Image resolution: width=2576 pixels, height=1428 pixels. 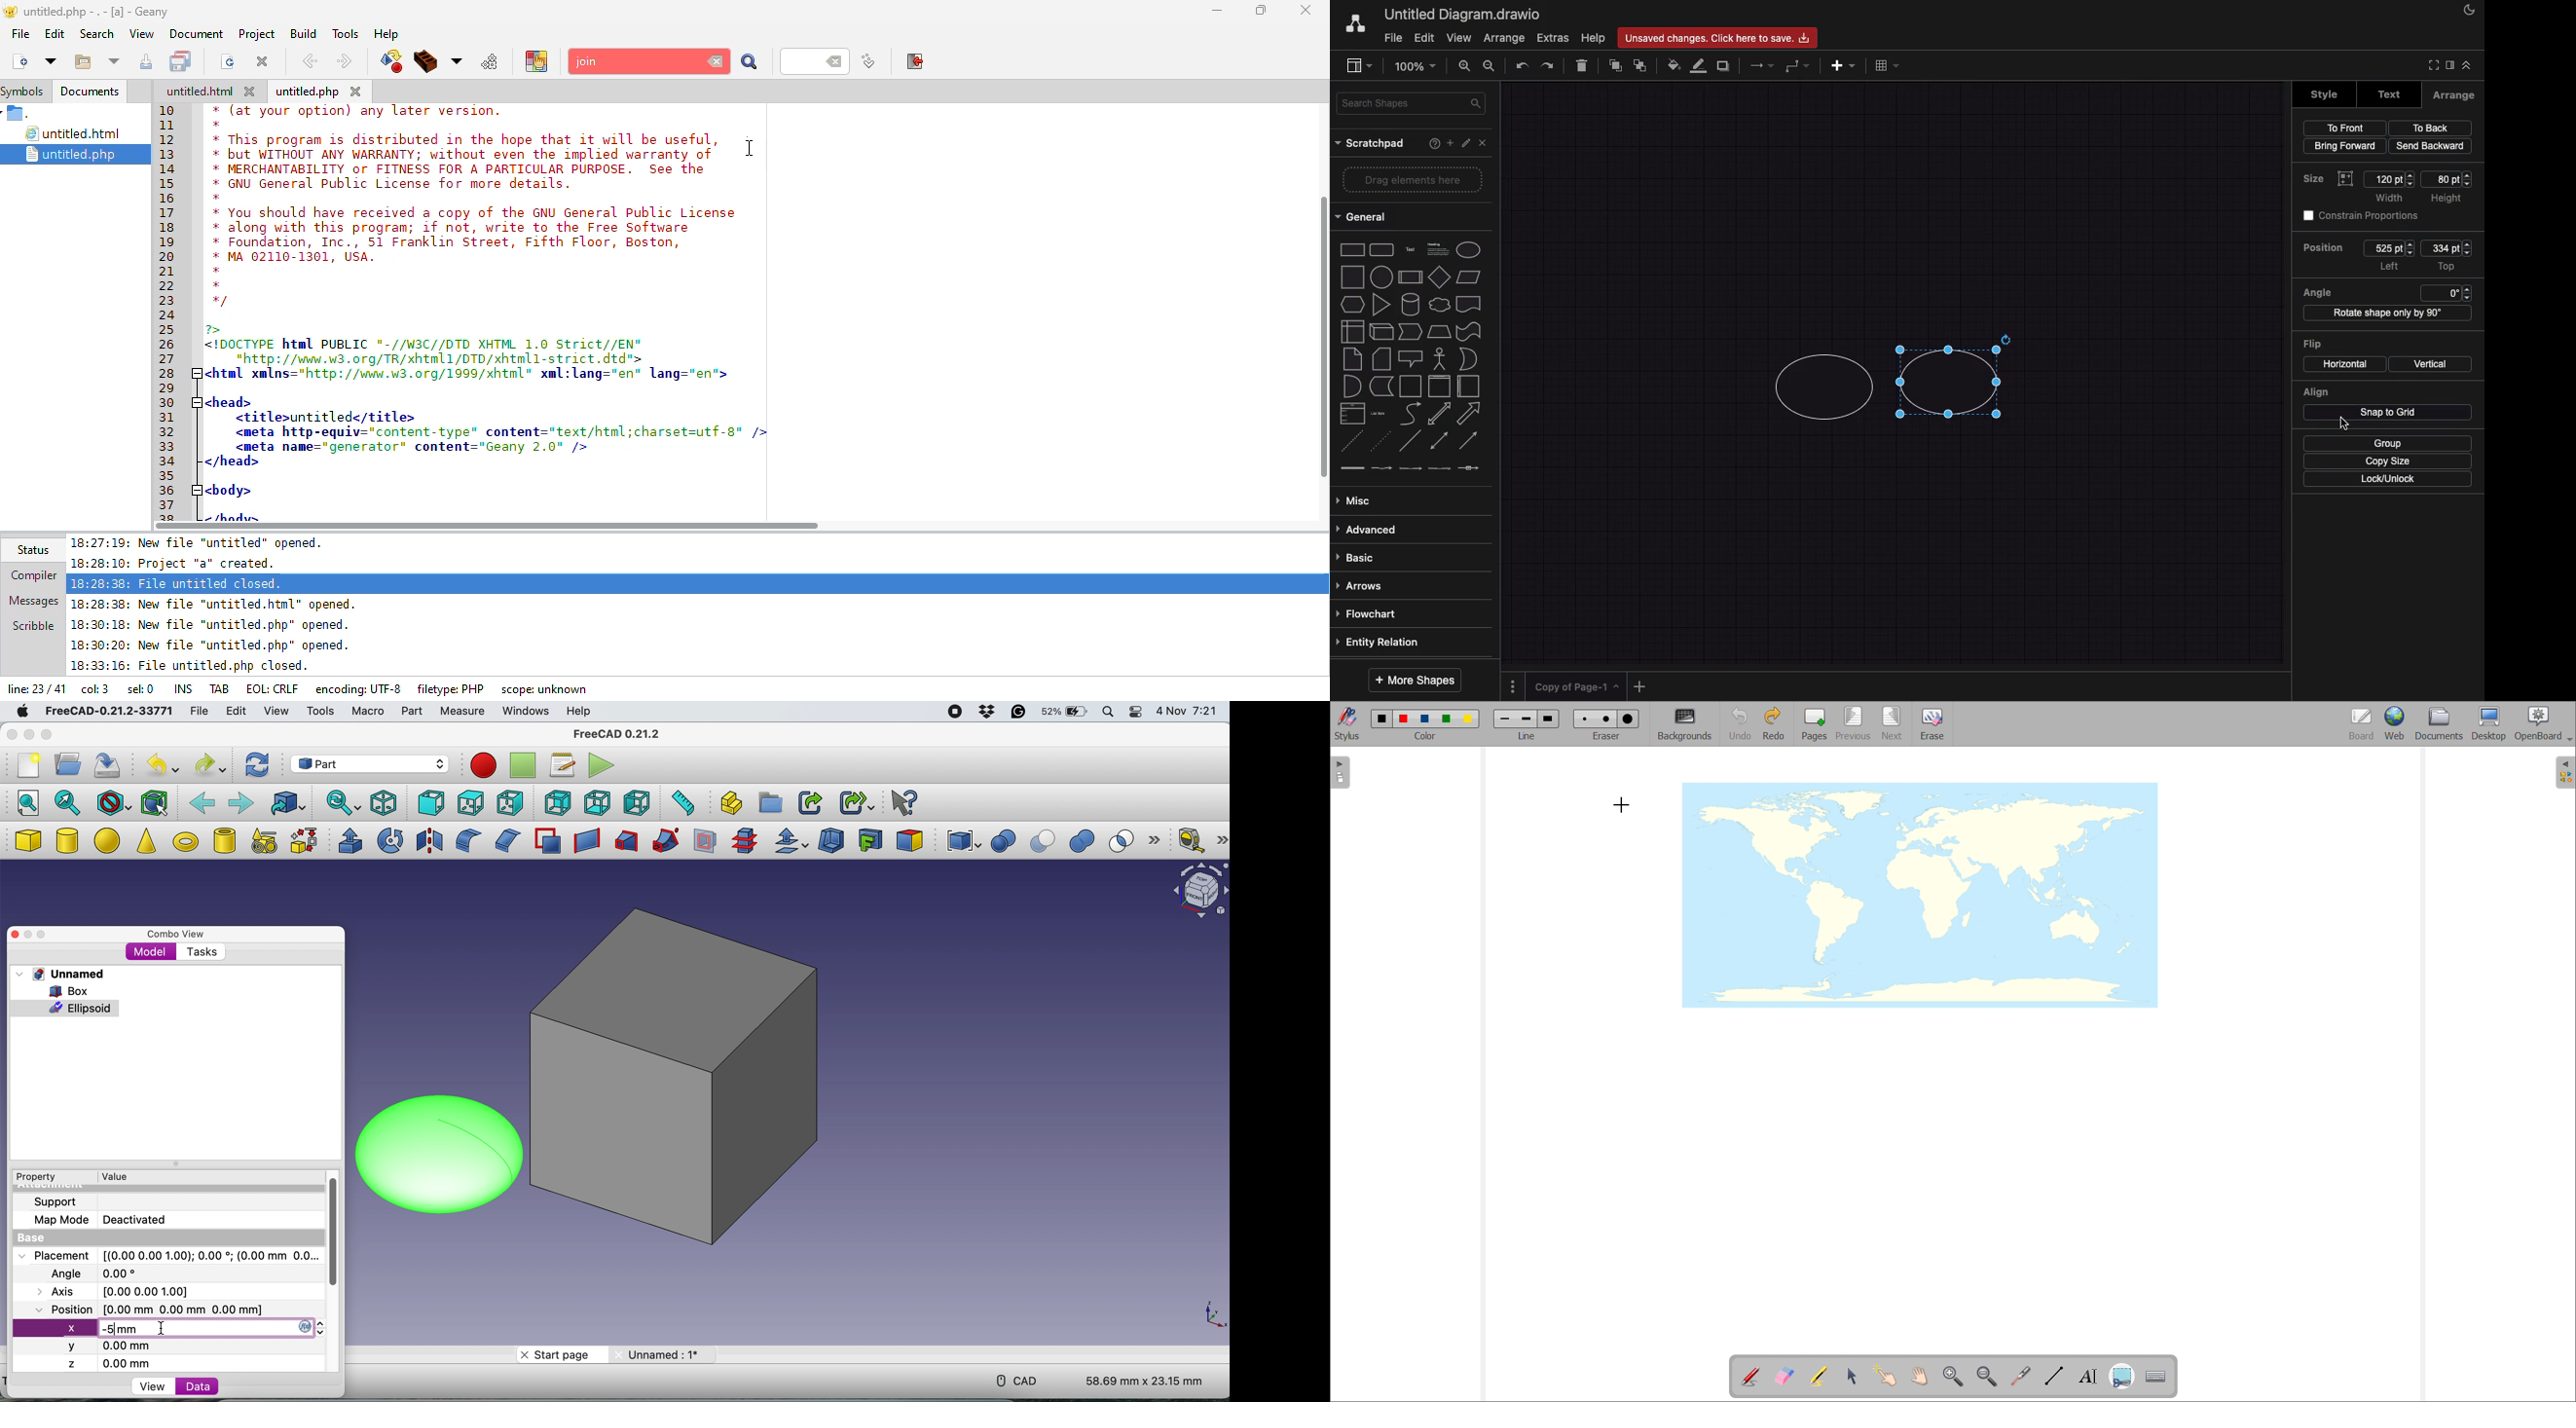 What do you see at coordinates (155, 1385) in the screenshot?
I see `view` at bounding box center [155, 1385].